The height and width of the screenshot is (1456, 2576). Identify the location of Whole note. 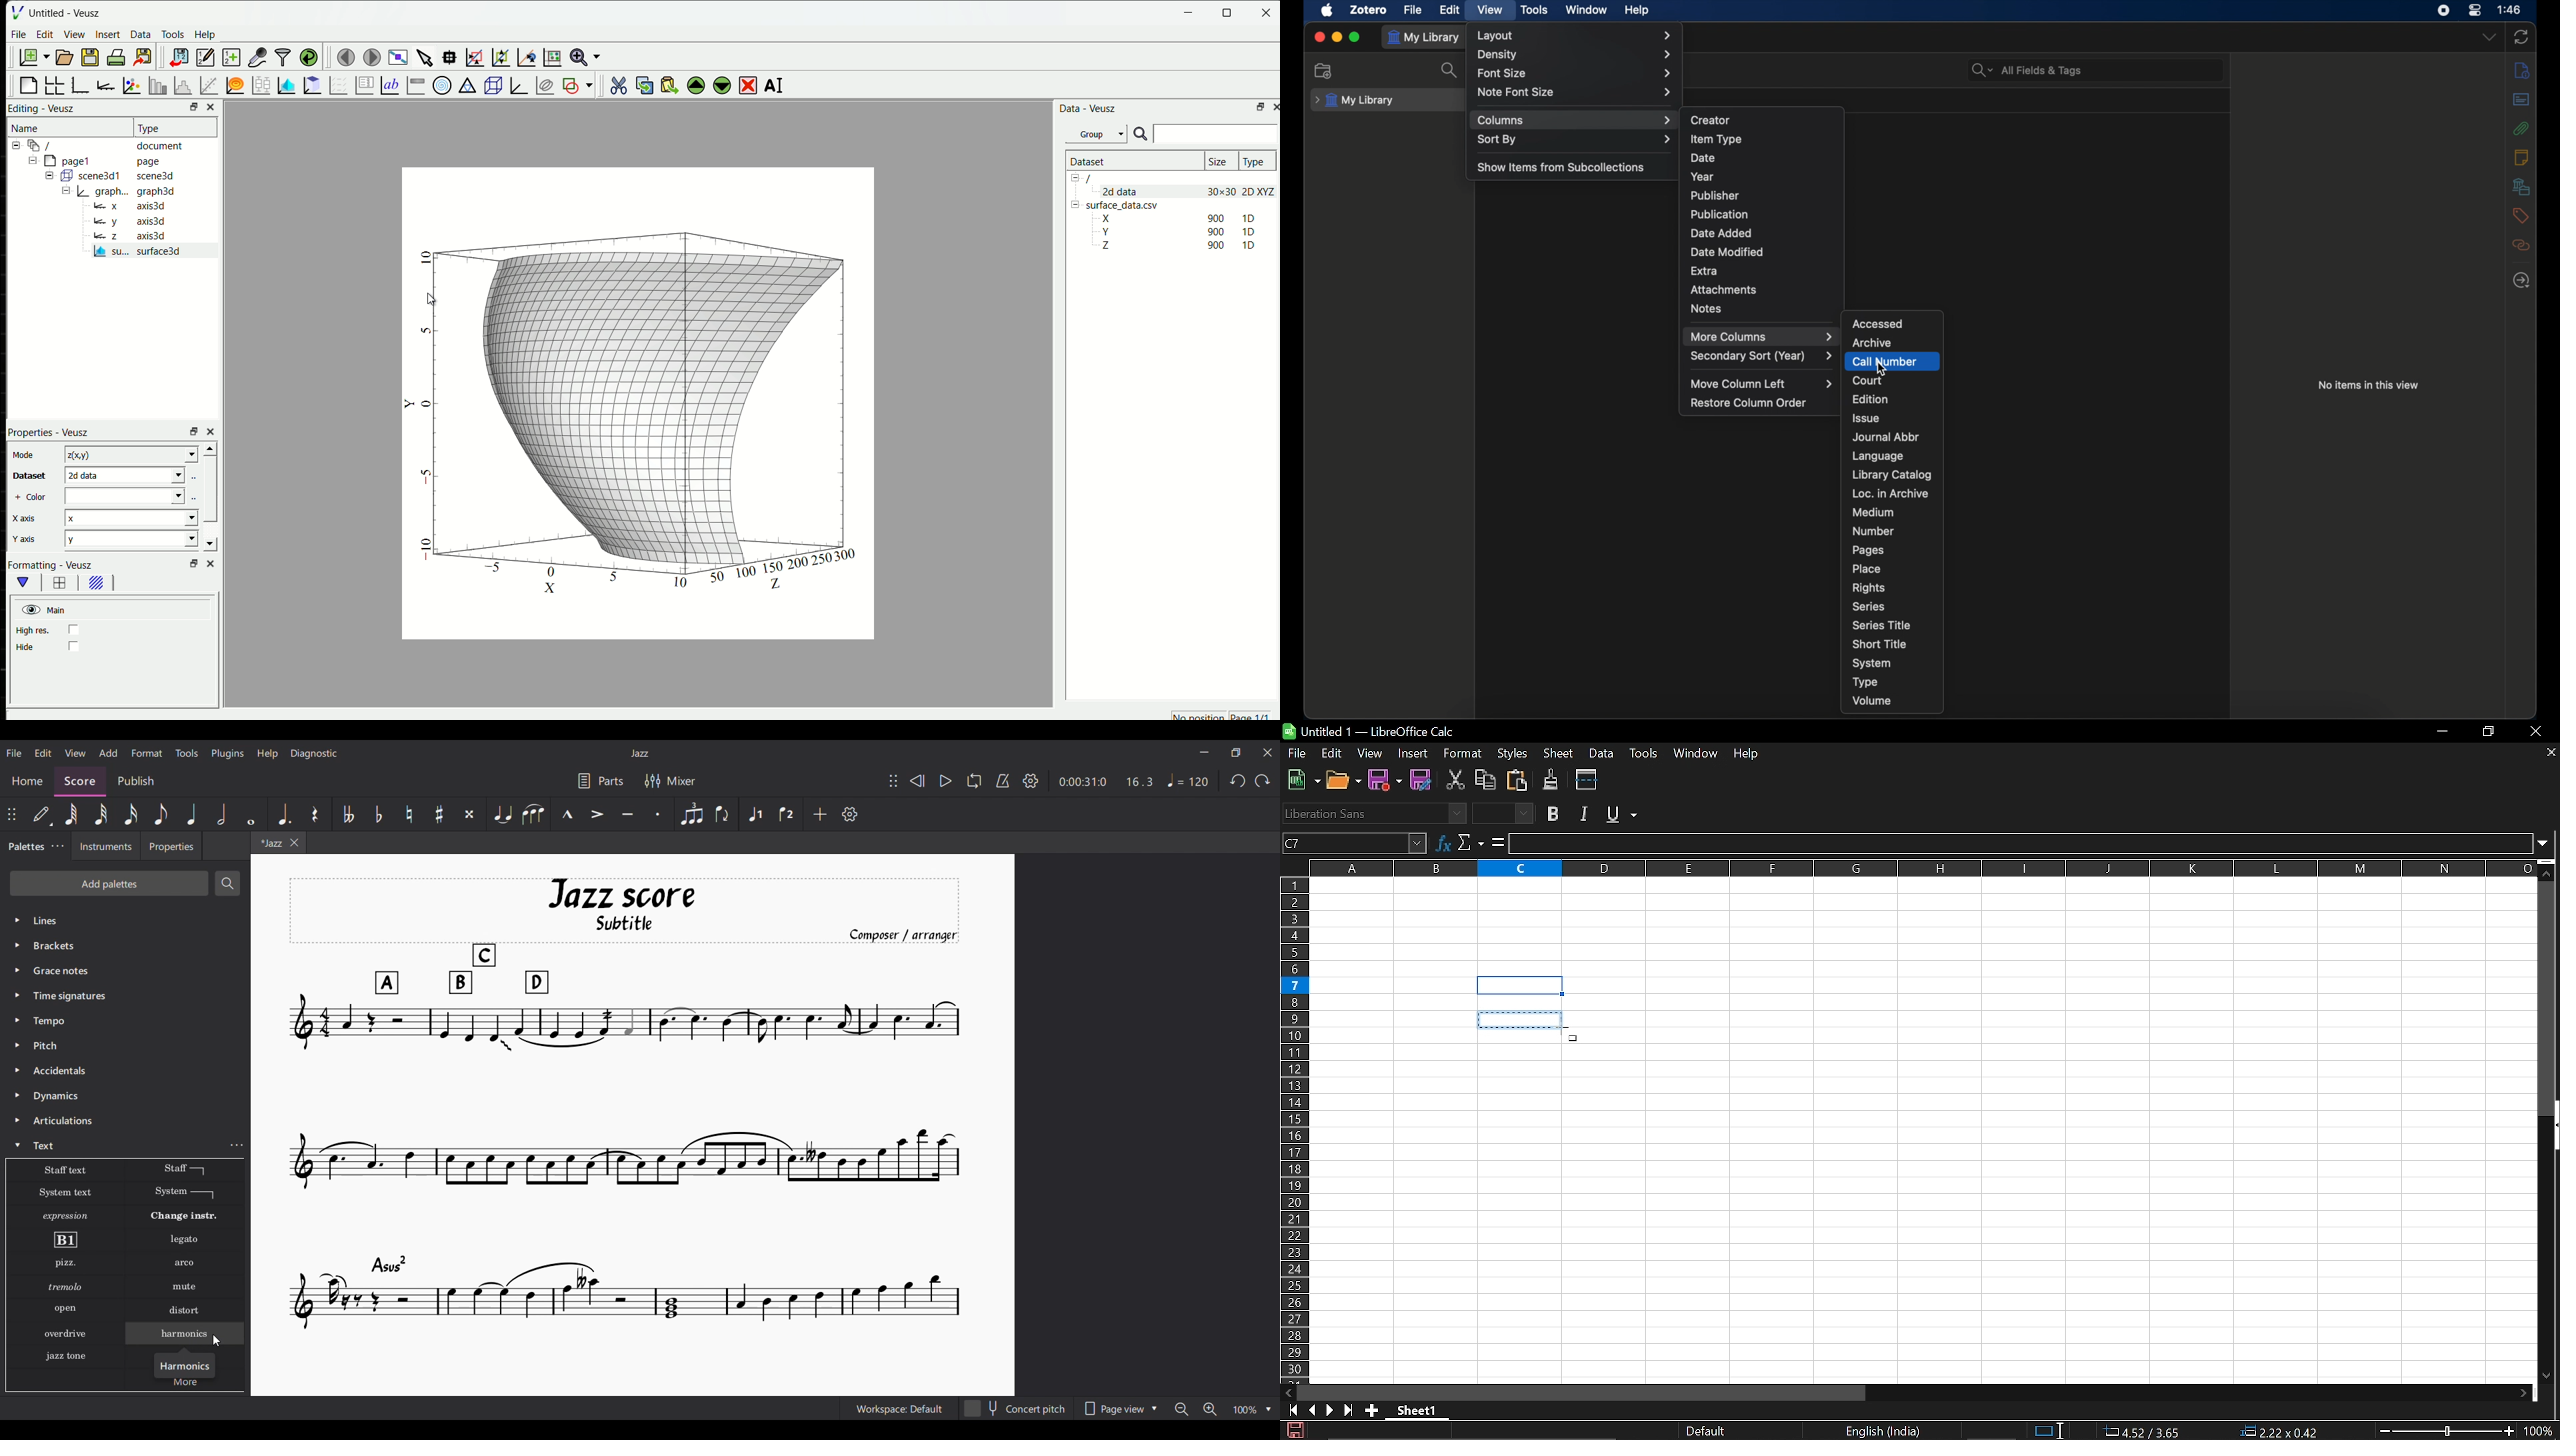
(251, 814).